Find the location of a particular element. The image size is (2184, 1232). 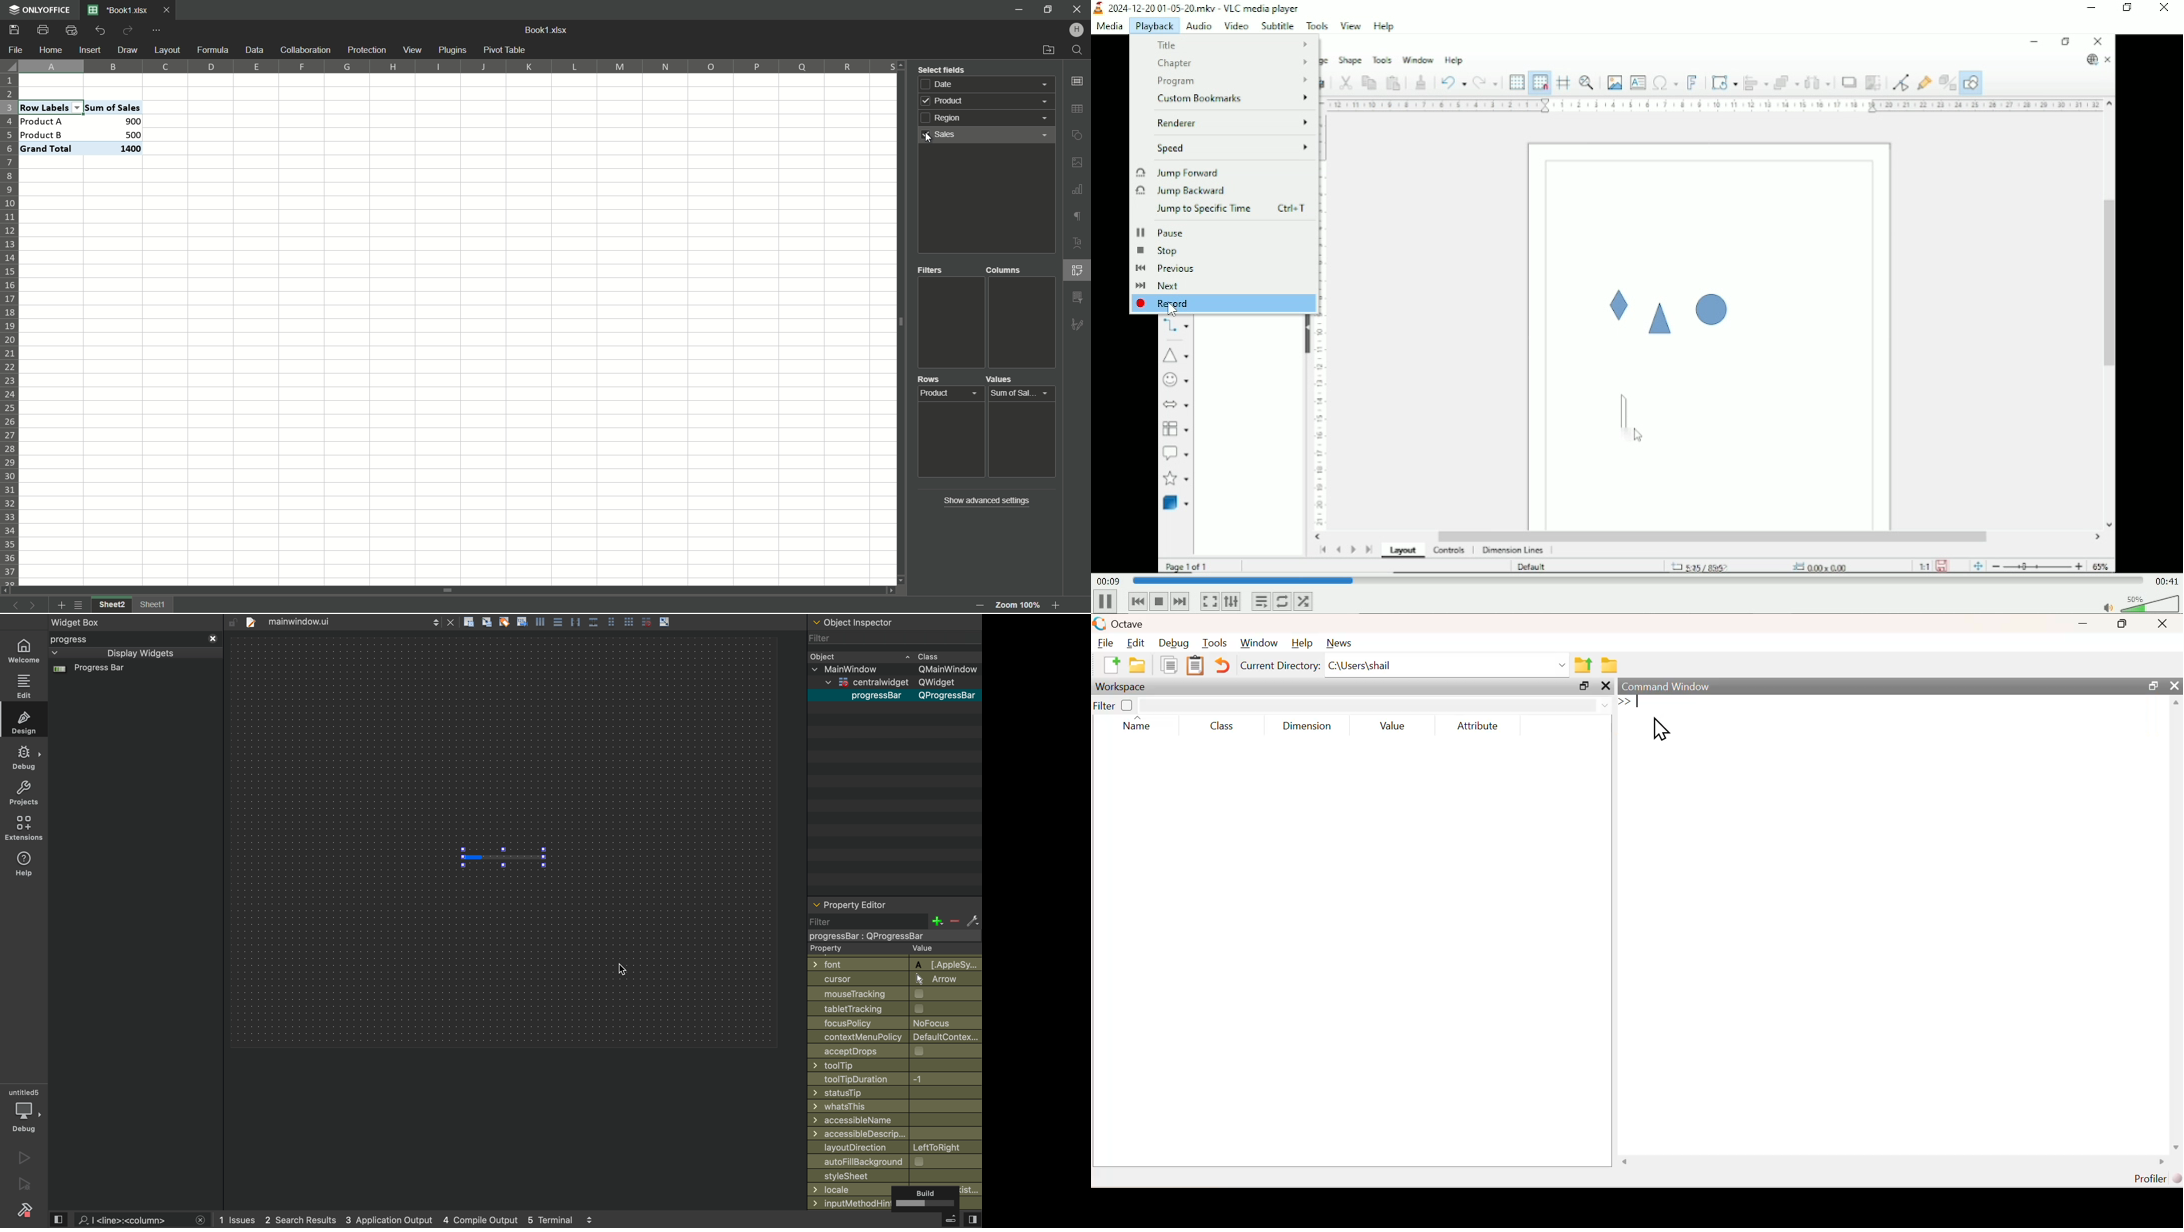

Custom bookmarks is located at coordinates (1232, 99).